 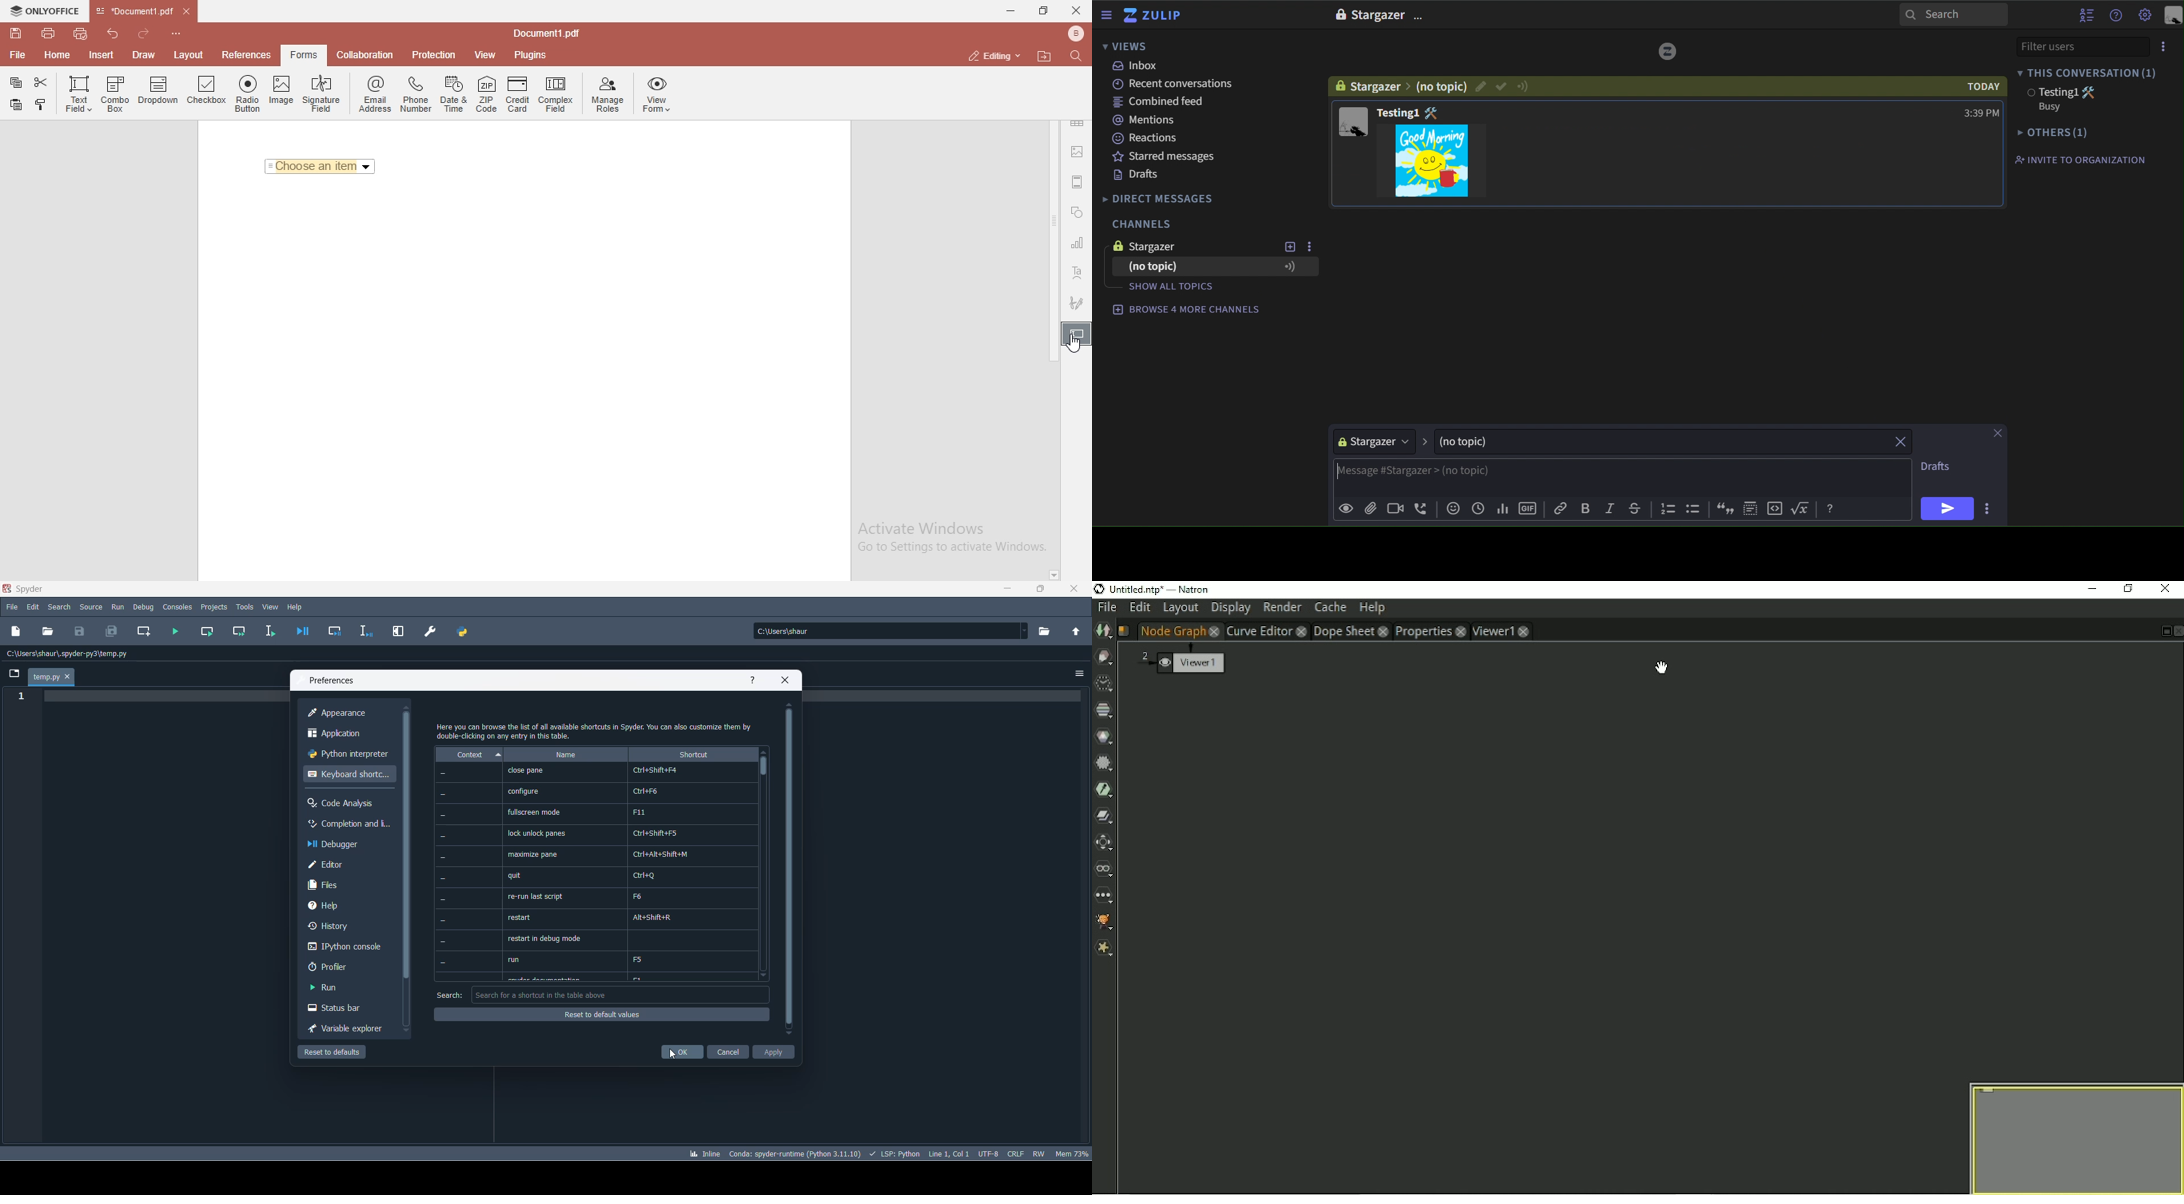 What do you see at coordinates (172, 632) in the screenshot?
I see `run file` at bounding box center [172, 632].